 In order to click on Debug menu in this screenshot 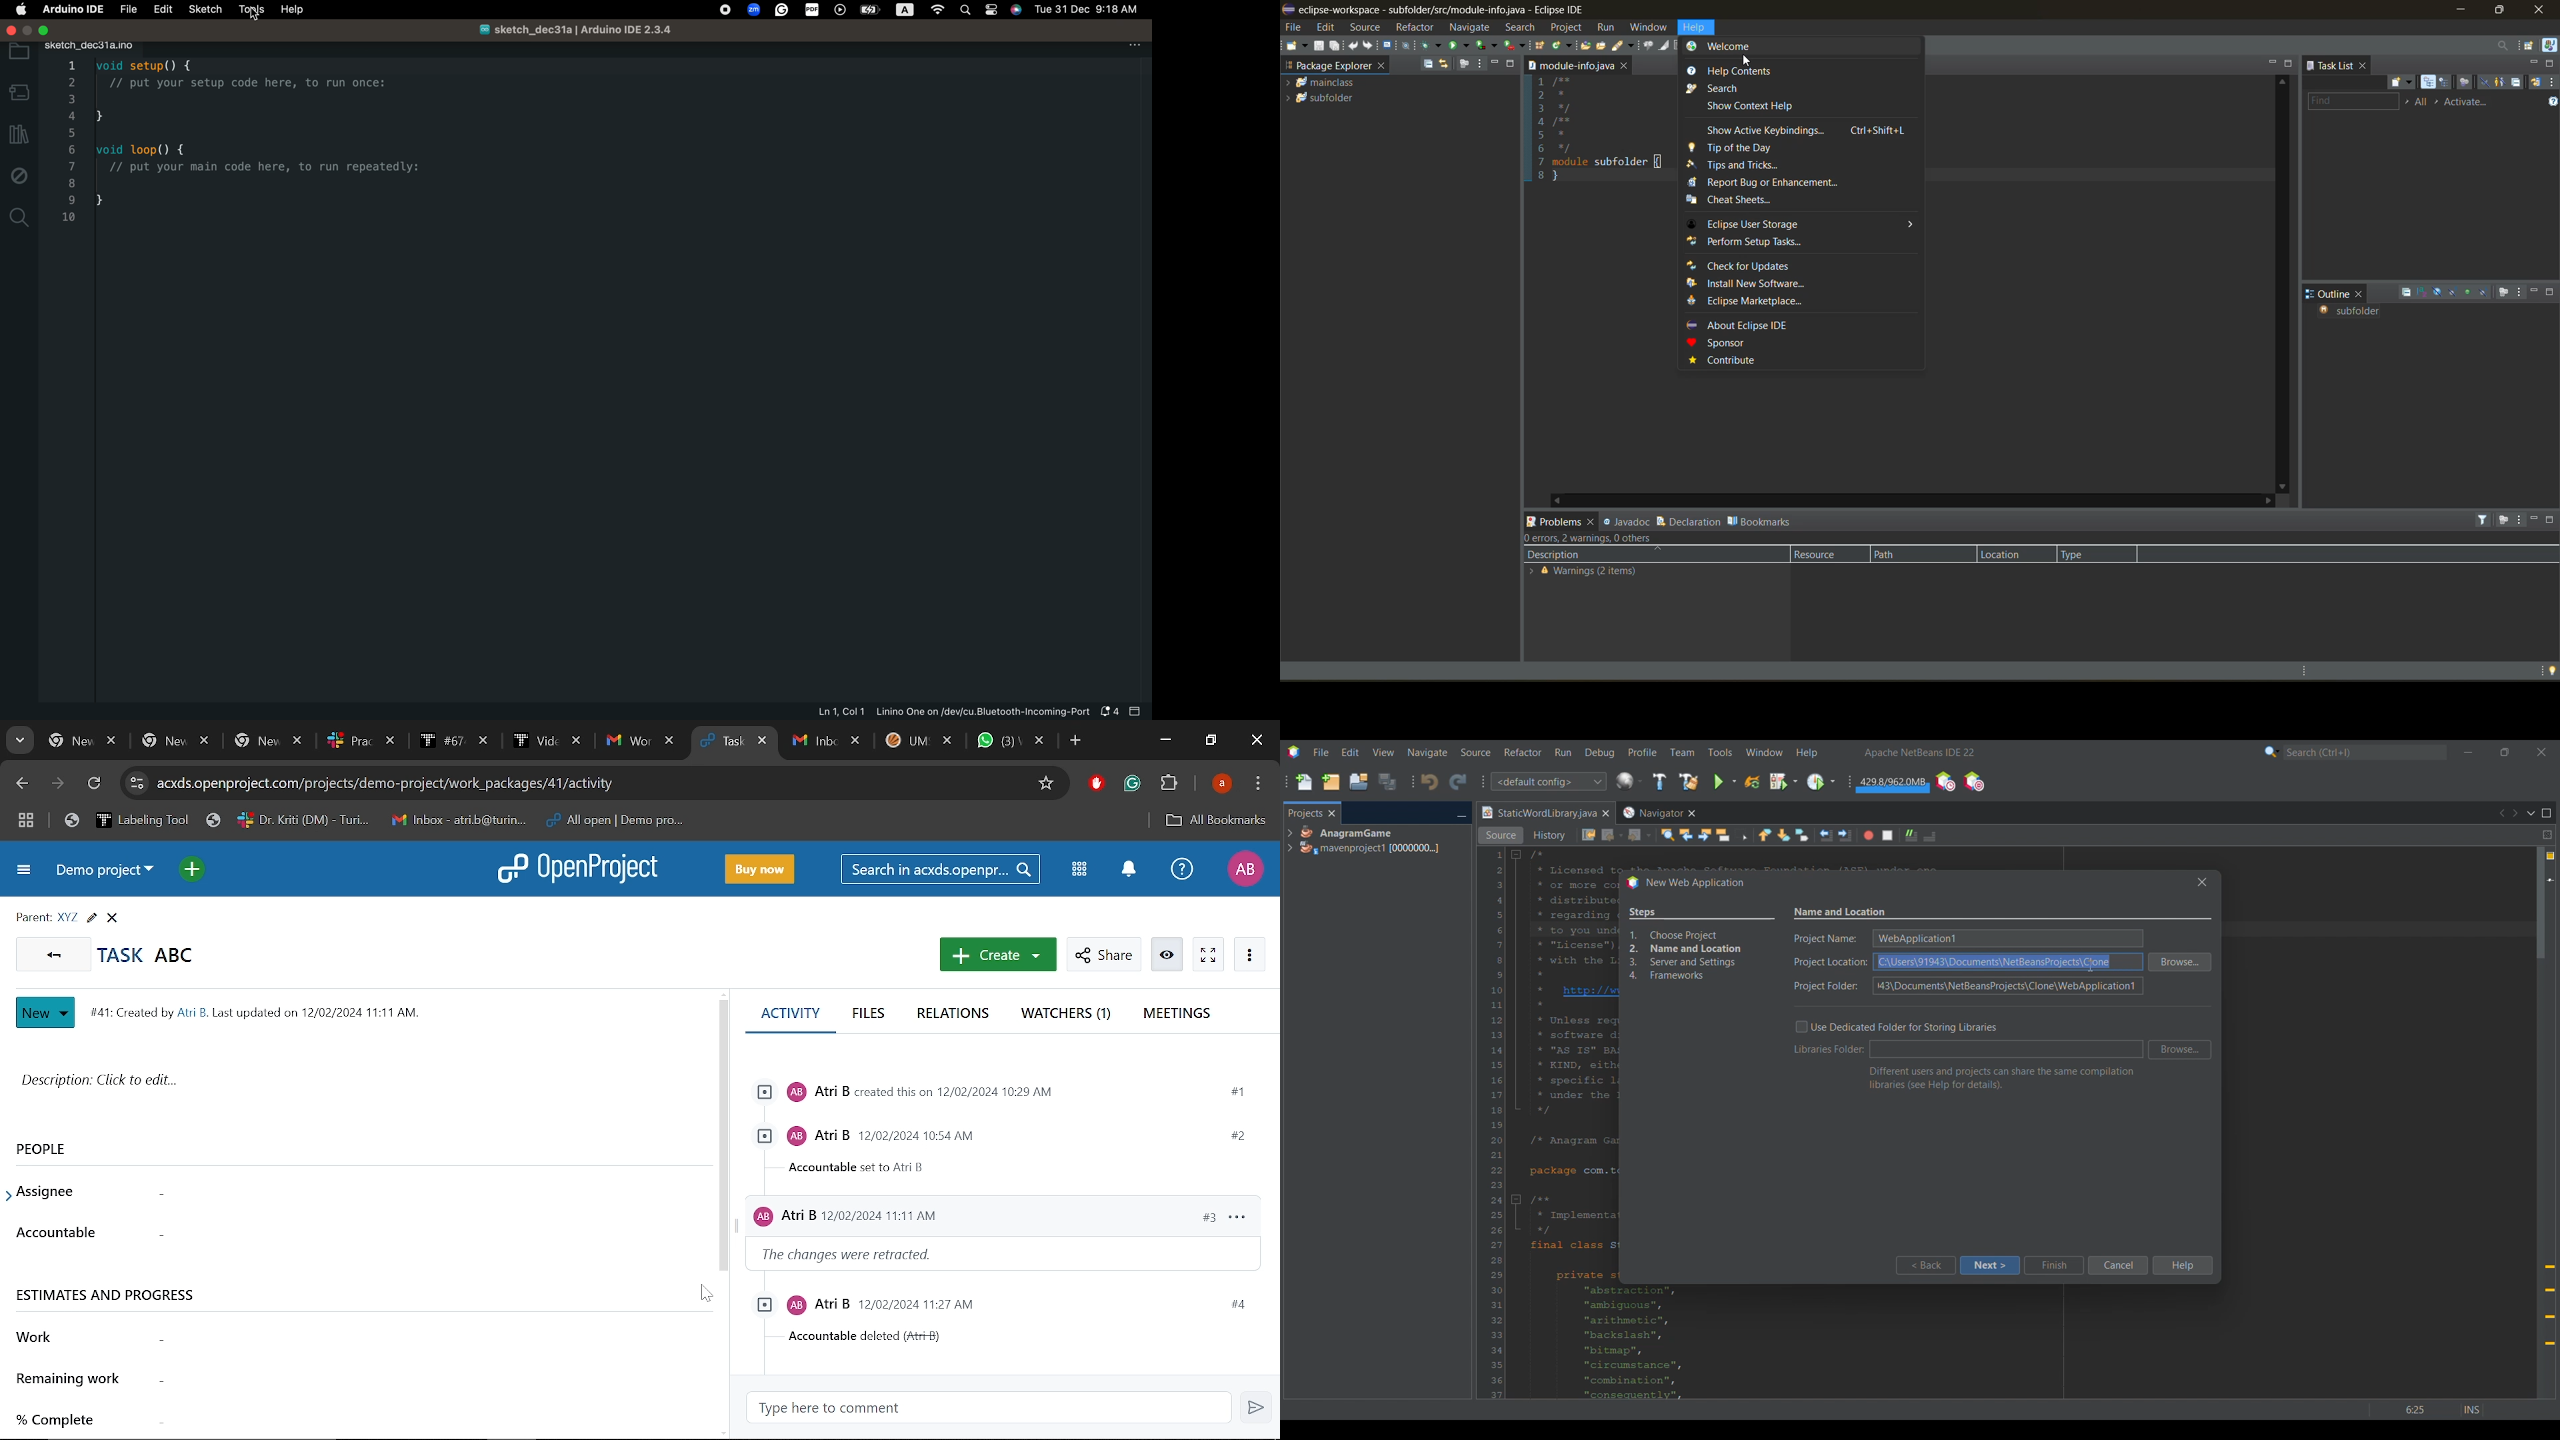, I will do `click(1600, 753)`.